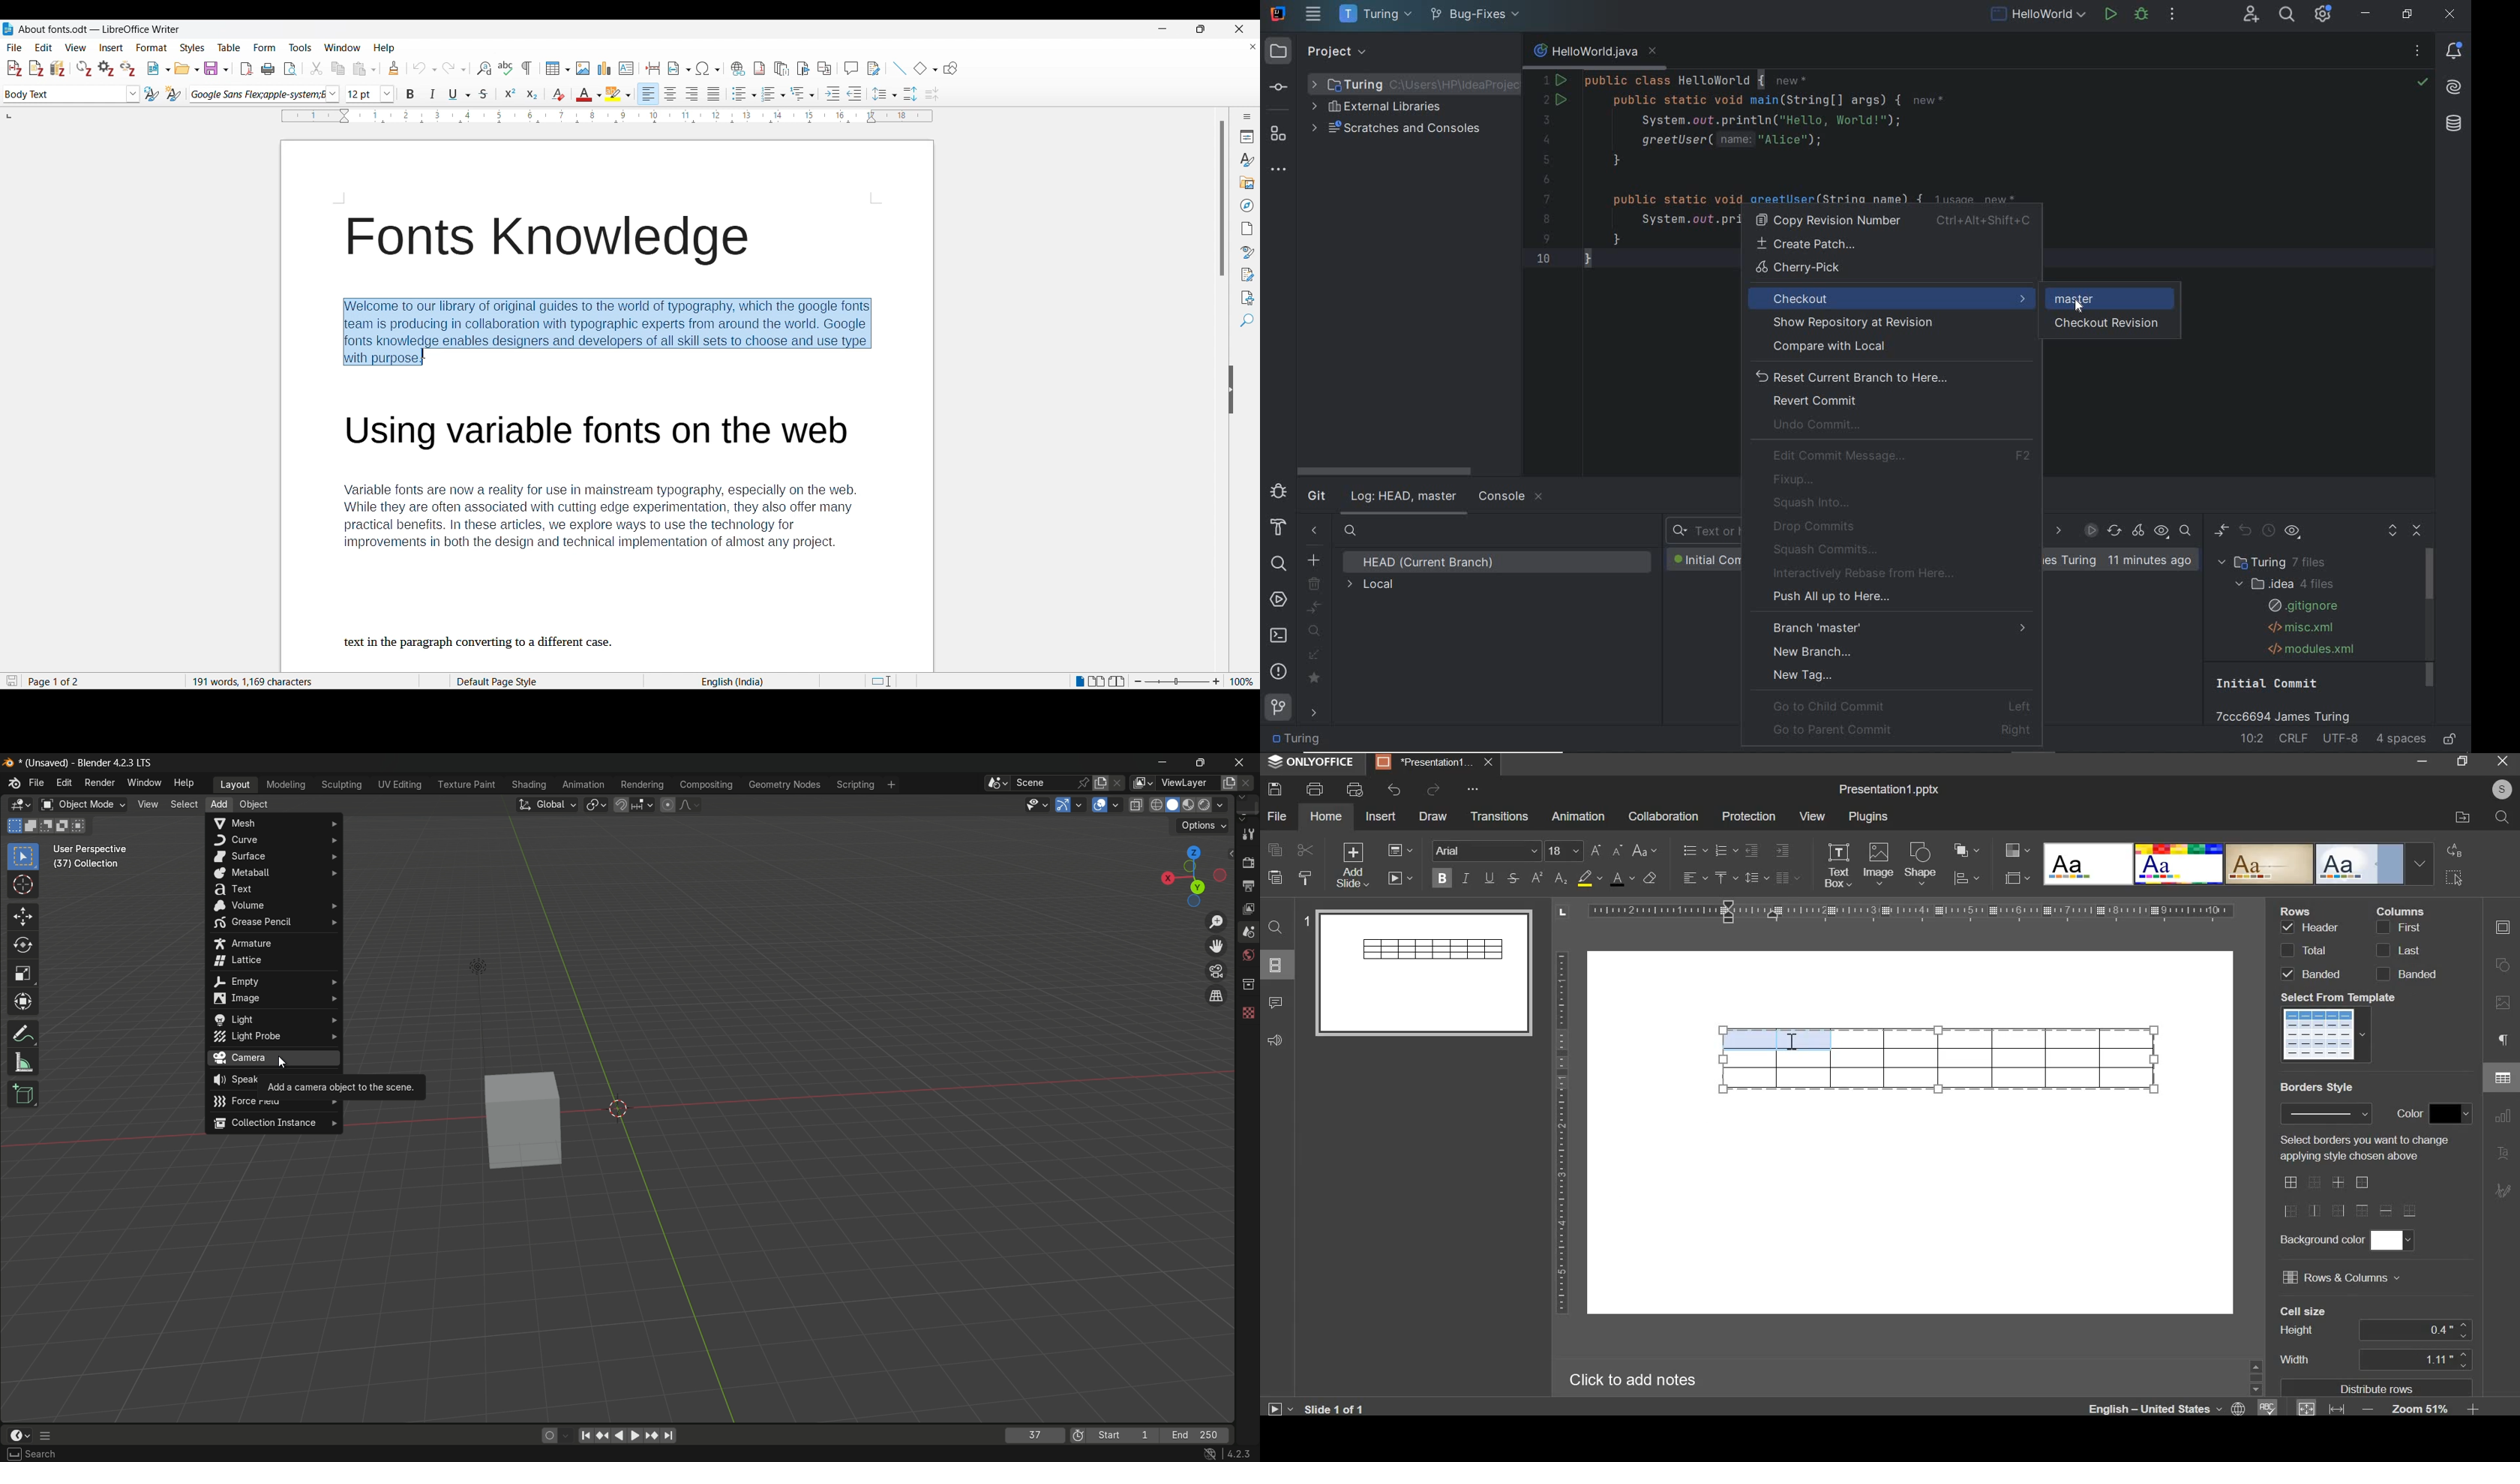  I want to click on Text color options, so click(589, 94).